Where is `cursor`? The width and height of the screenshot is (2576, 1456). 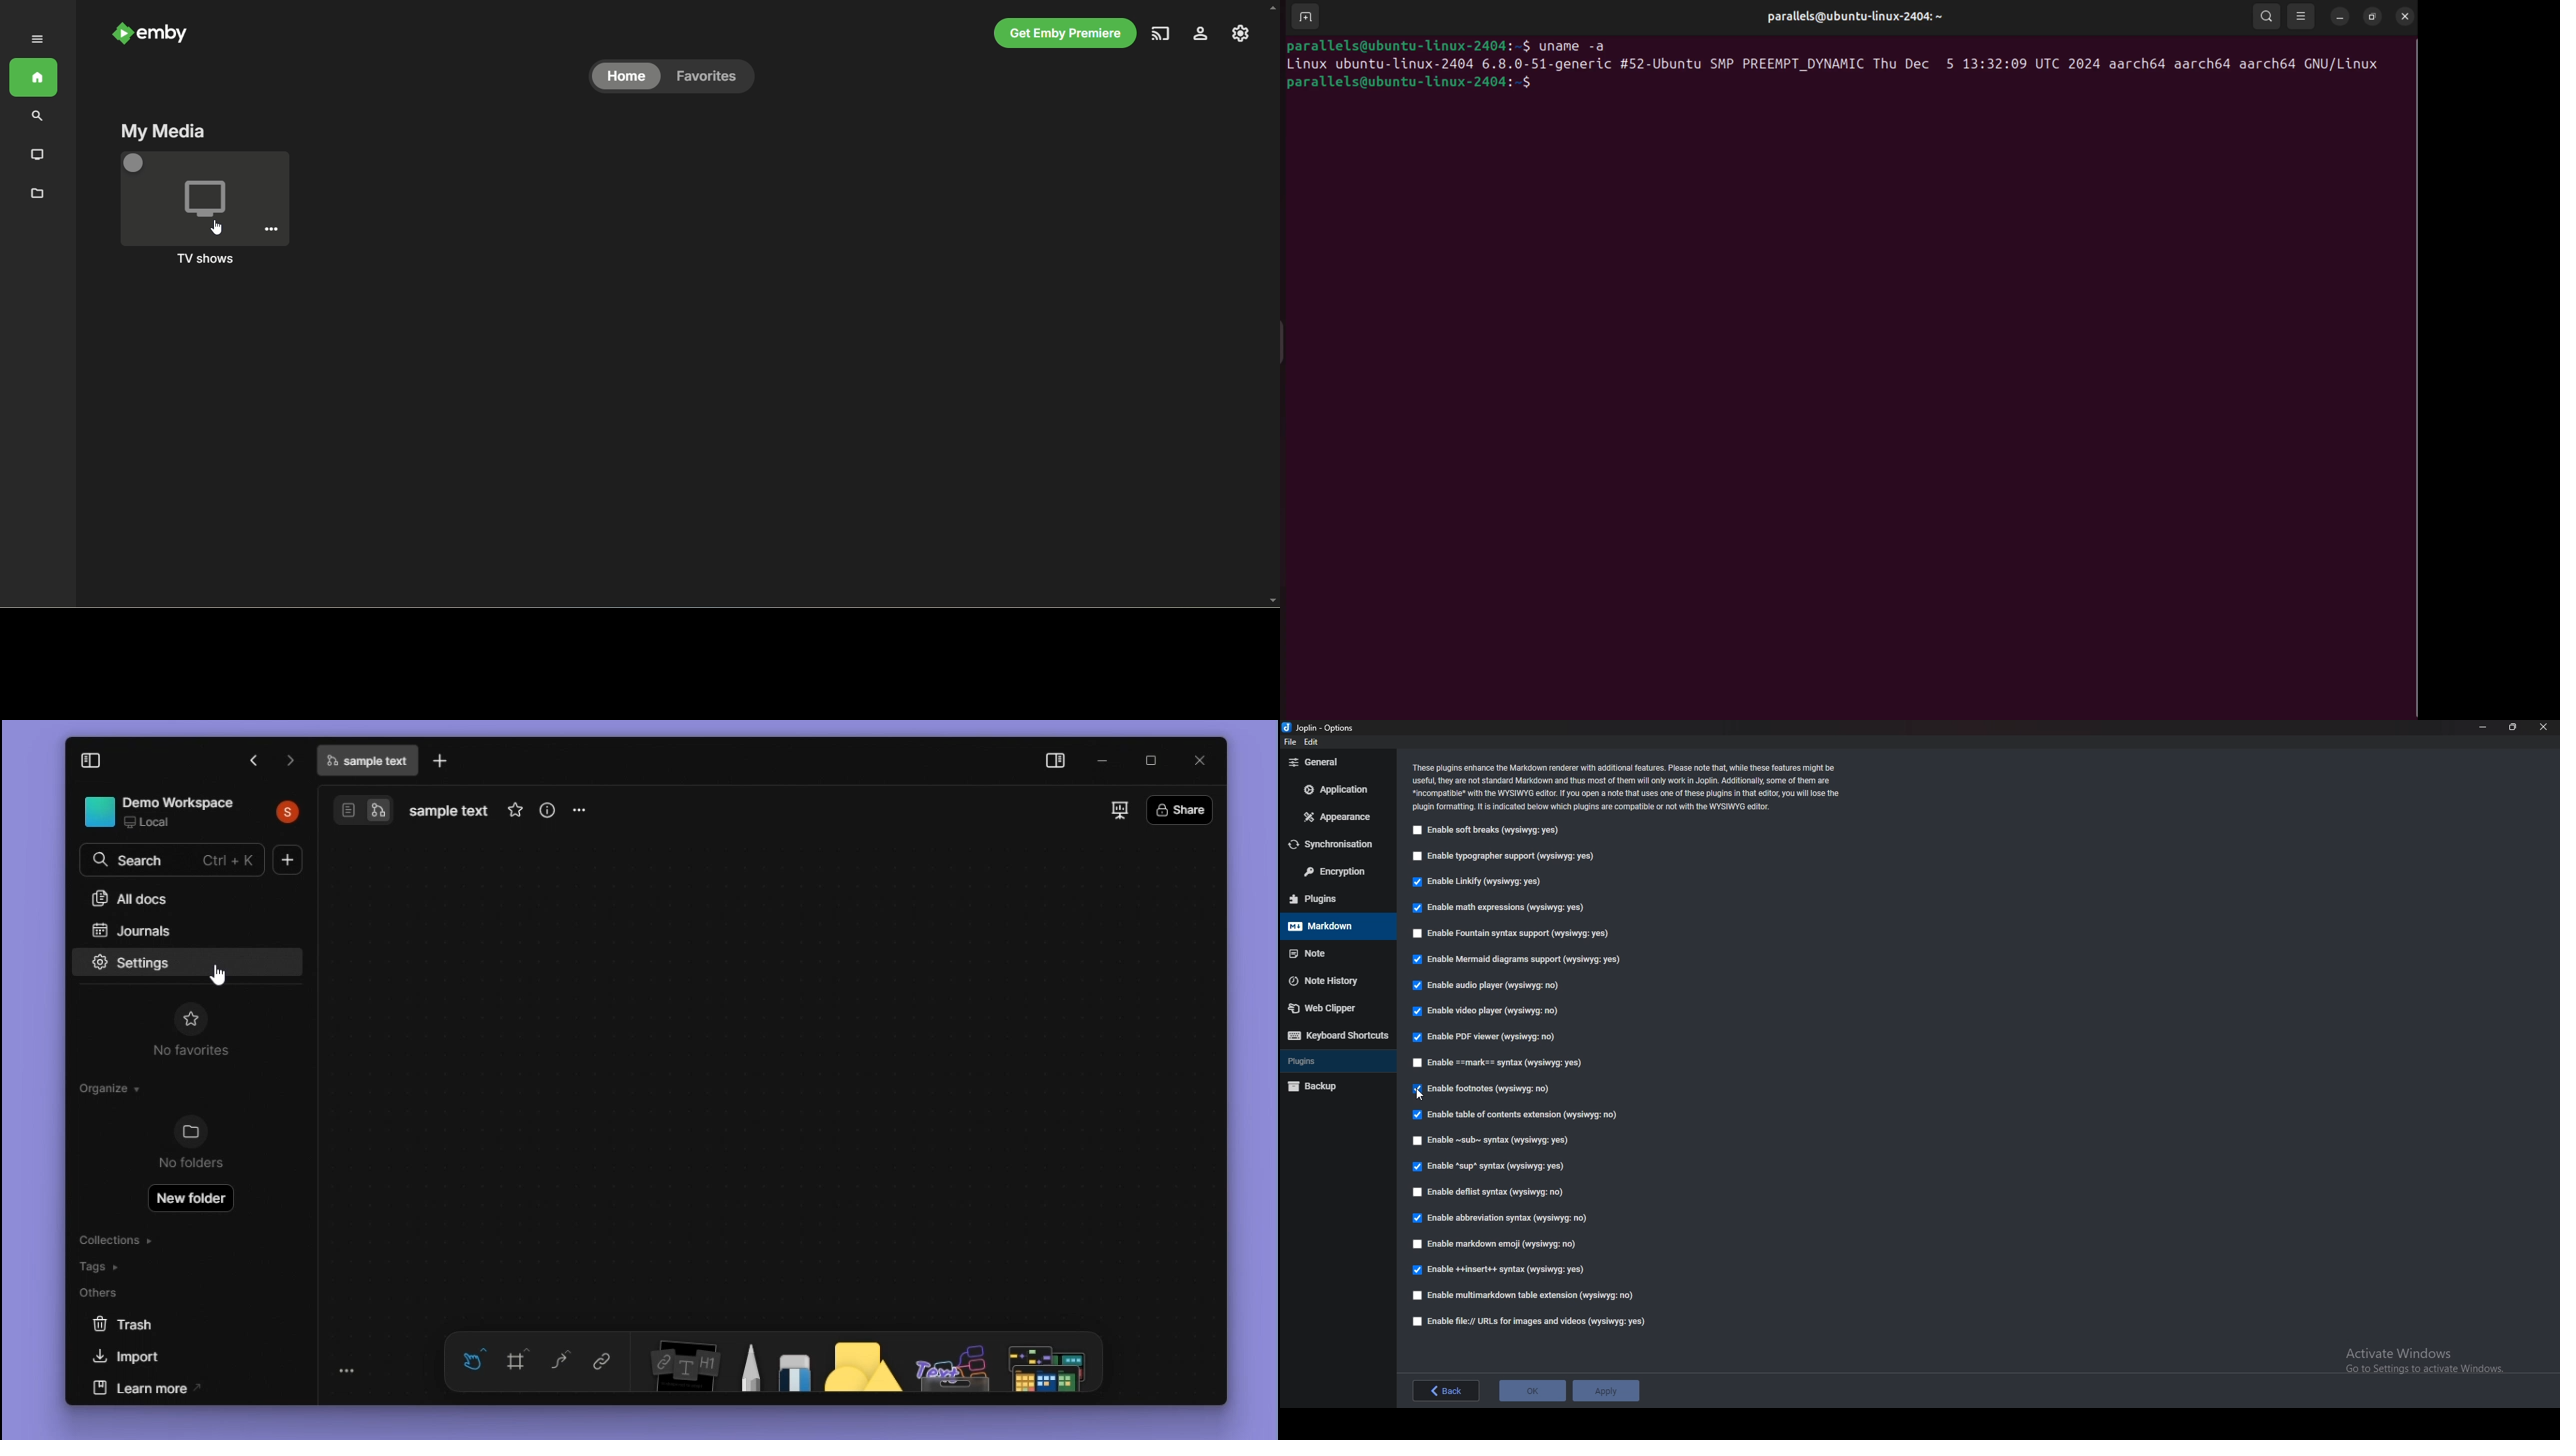
cursor is located at coordinates (1422, 1095).